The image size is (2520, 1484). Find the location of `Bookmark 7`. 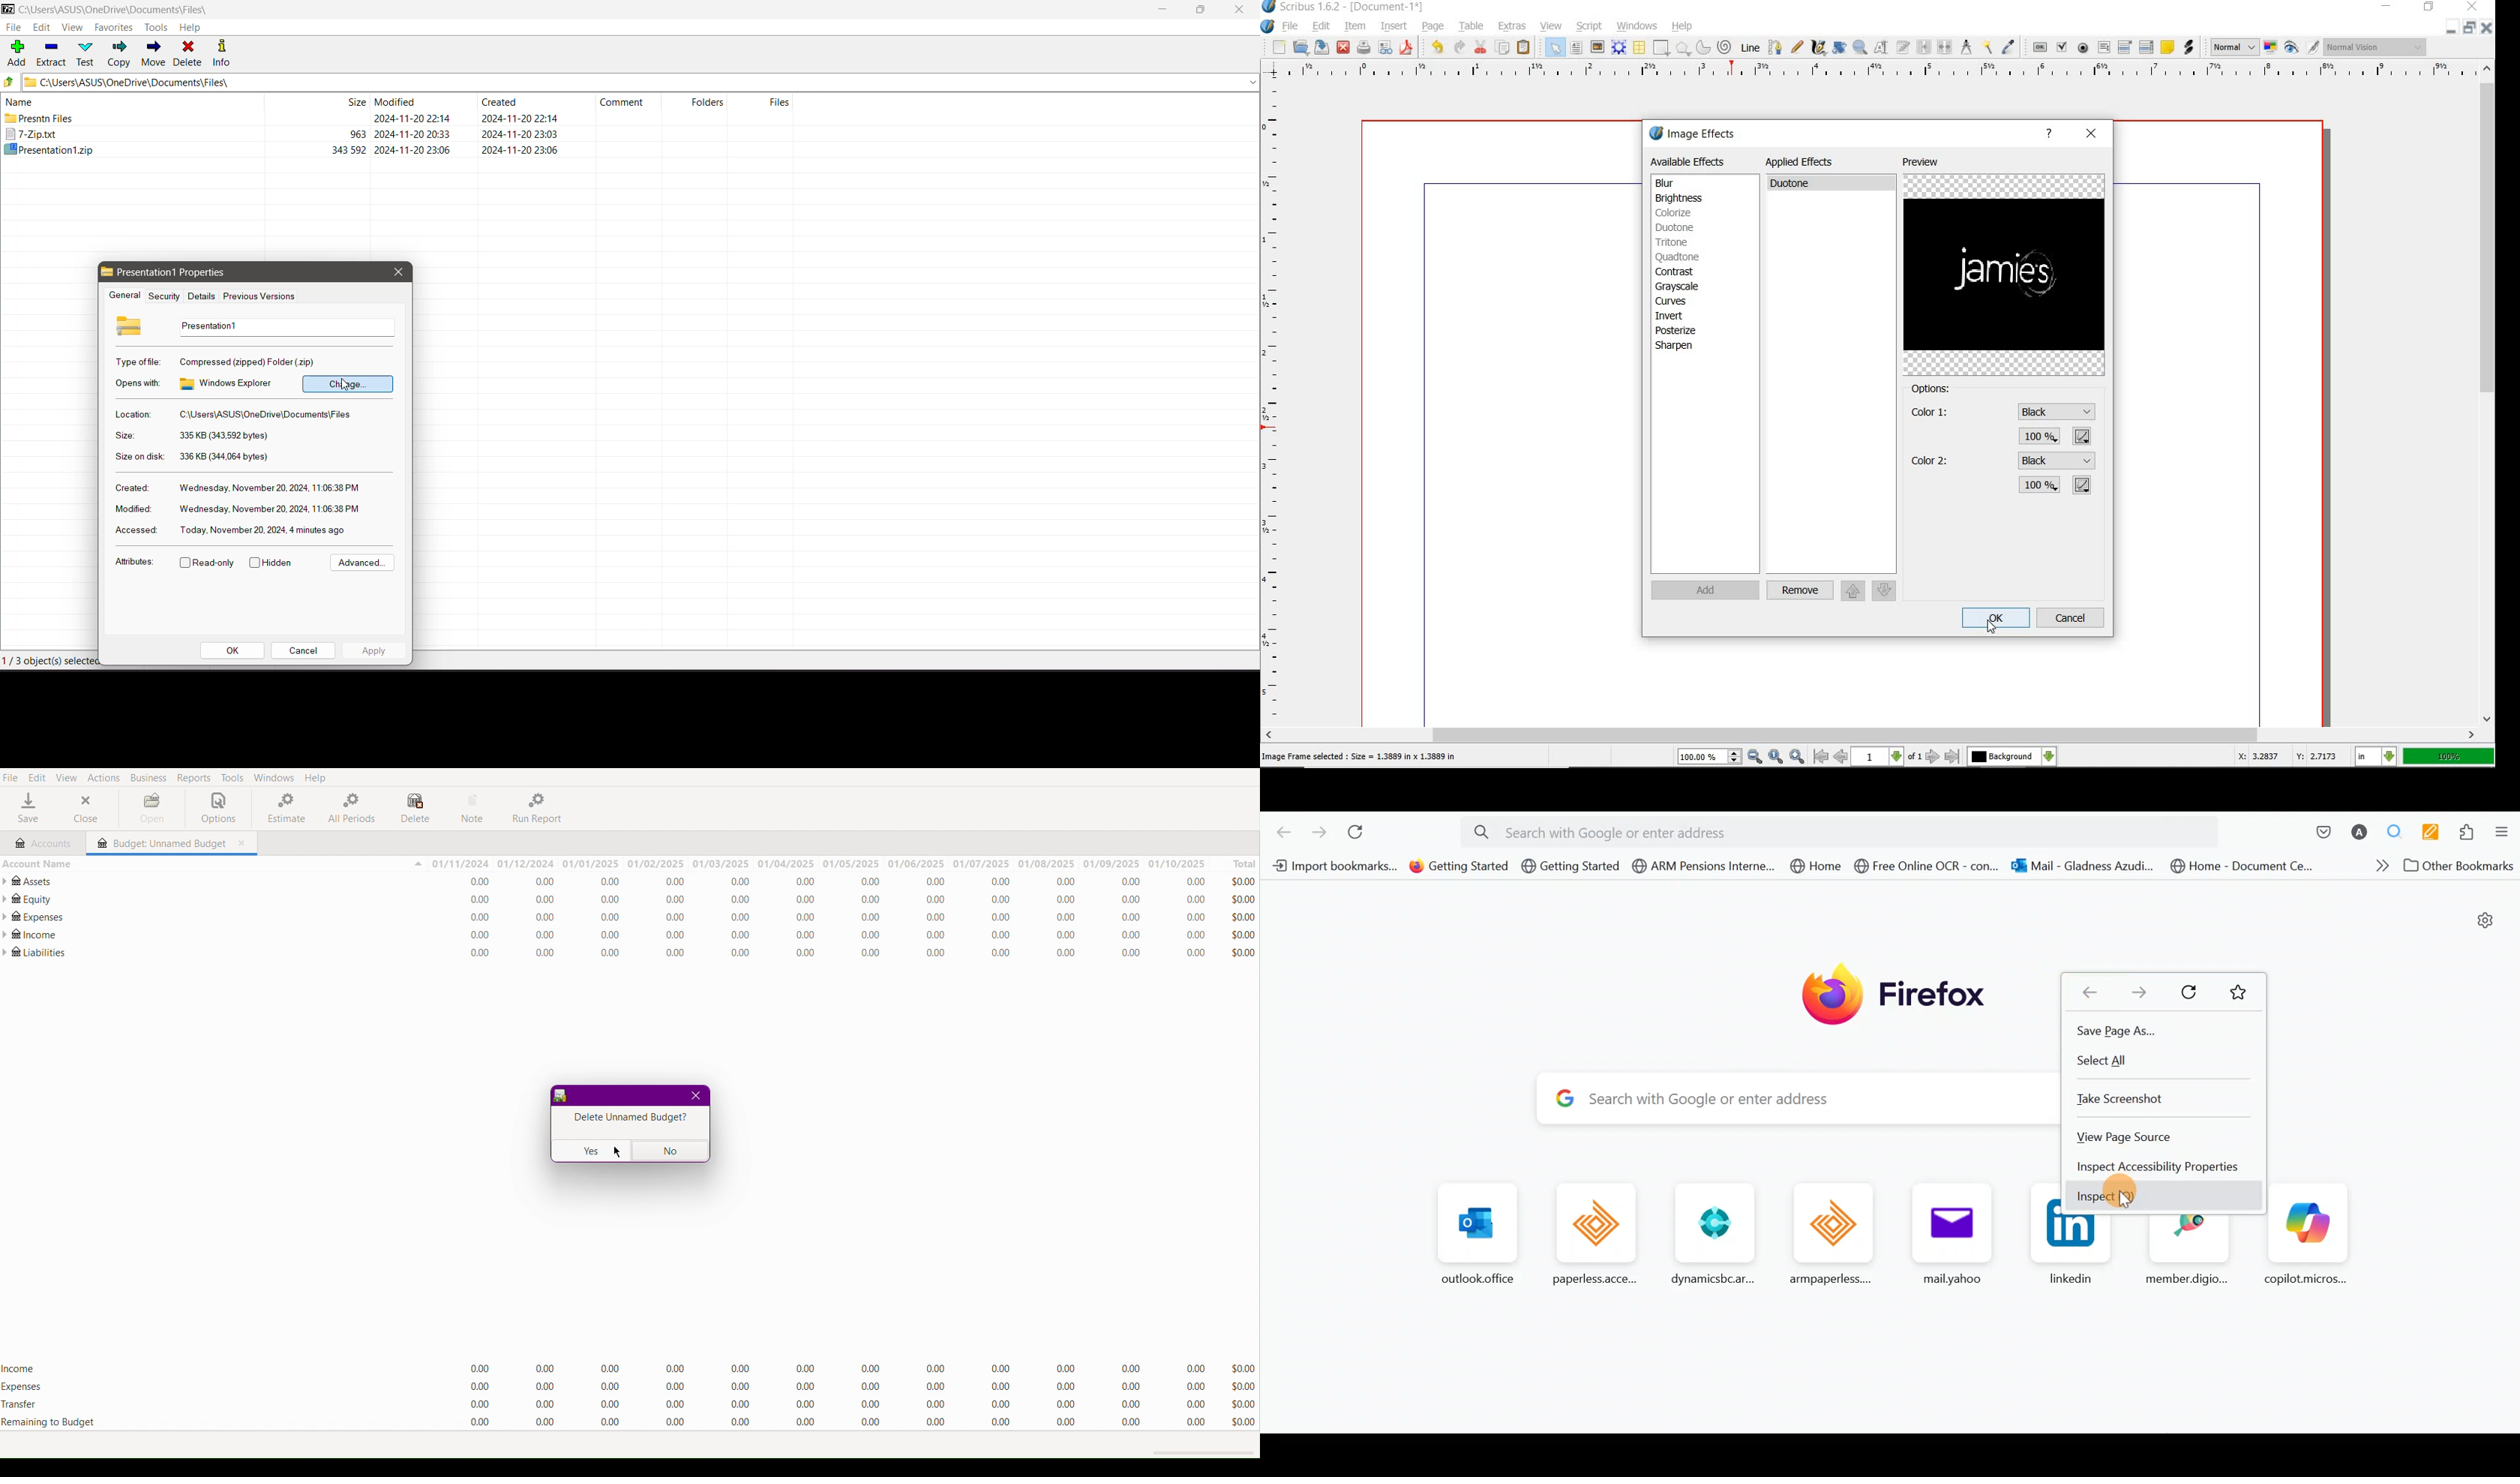

Bookmark 7 is located at coordinates (2081, 867).